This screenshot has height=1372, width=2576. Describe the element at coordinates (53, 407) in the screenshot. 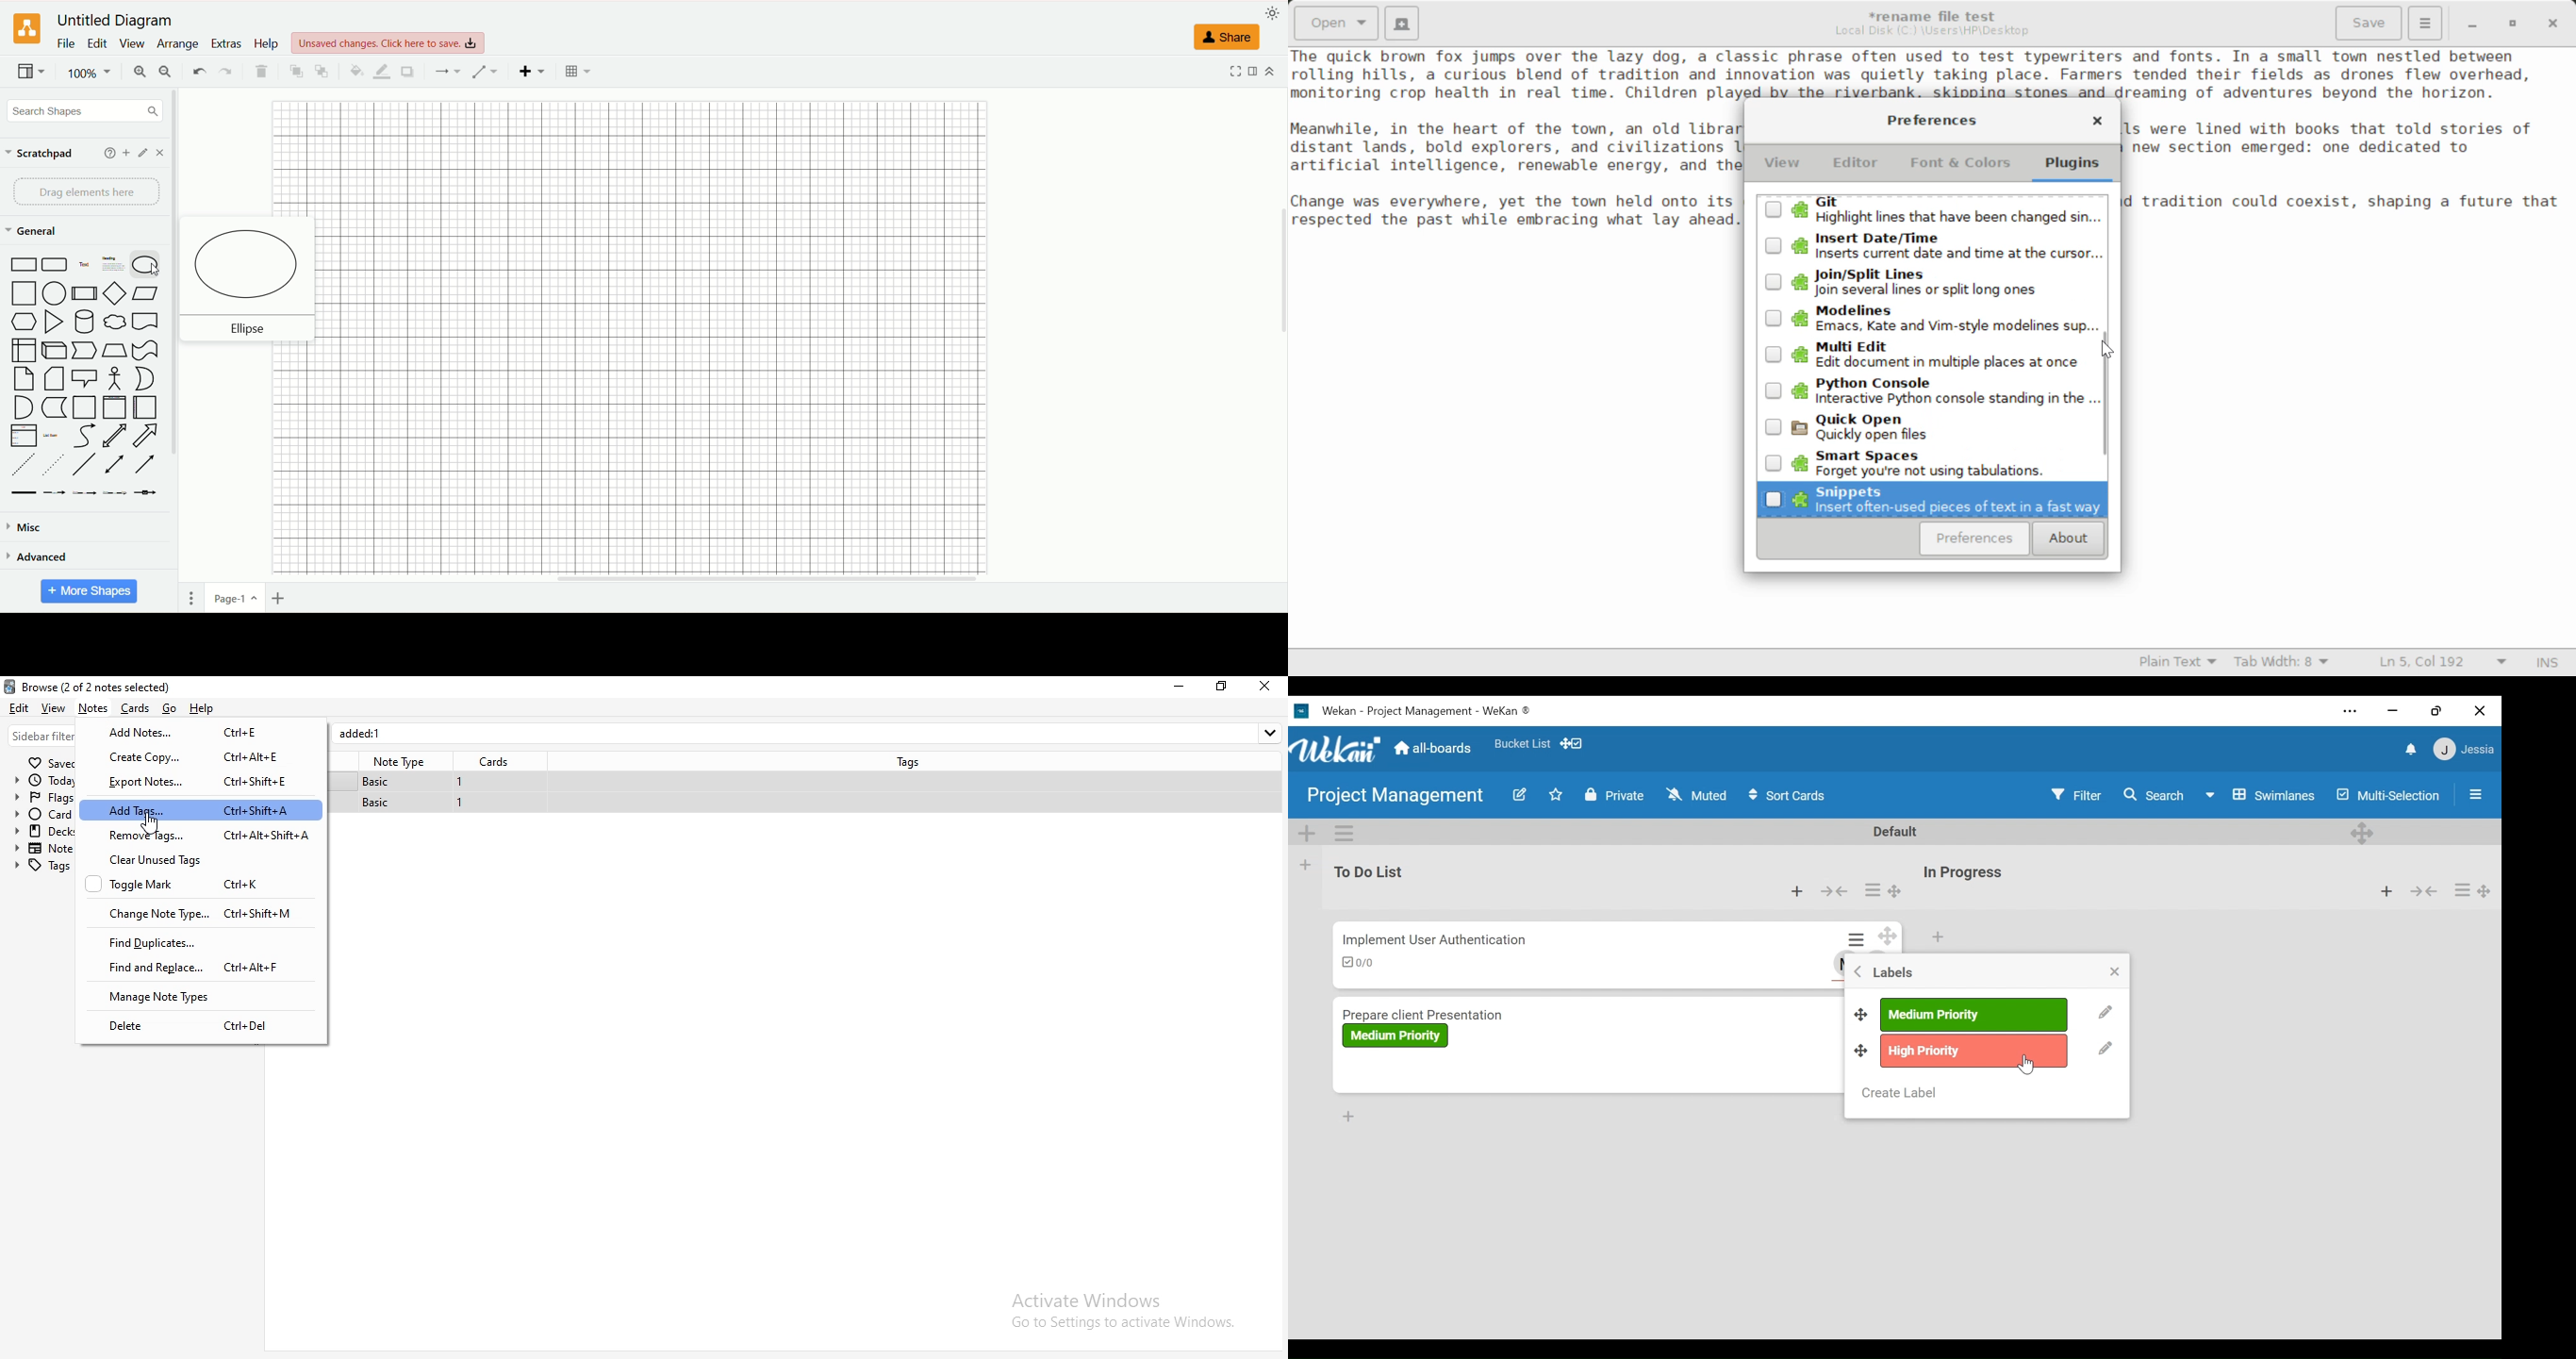

I see `data storage` at that location.